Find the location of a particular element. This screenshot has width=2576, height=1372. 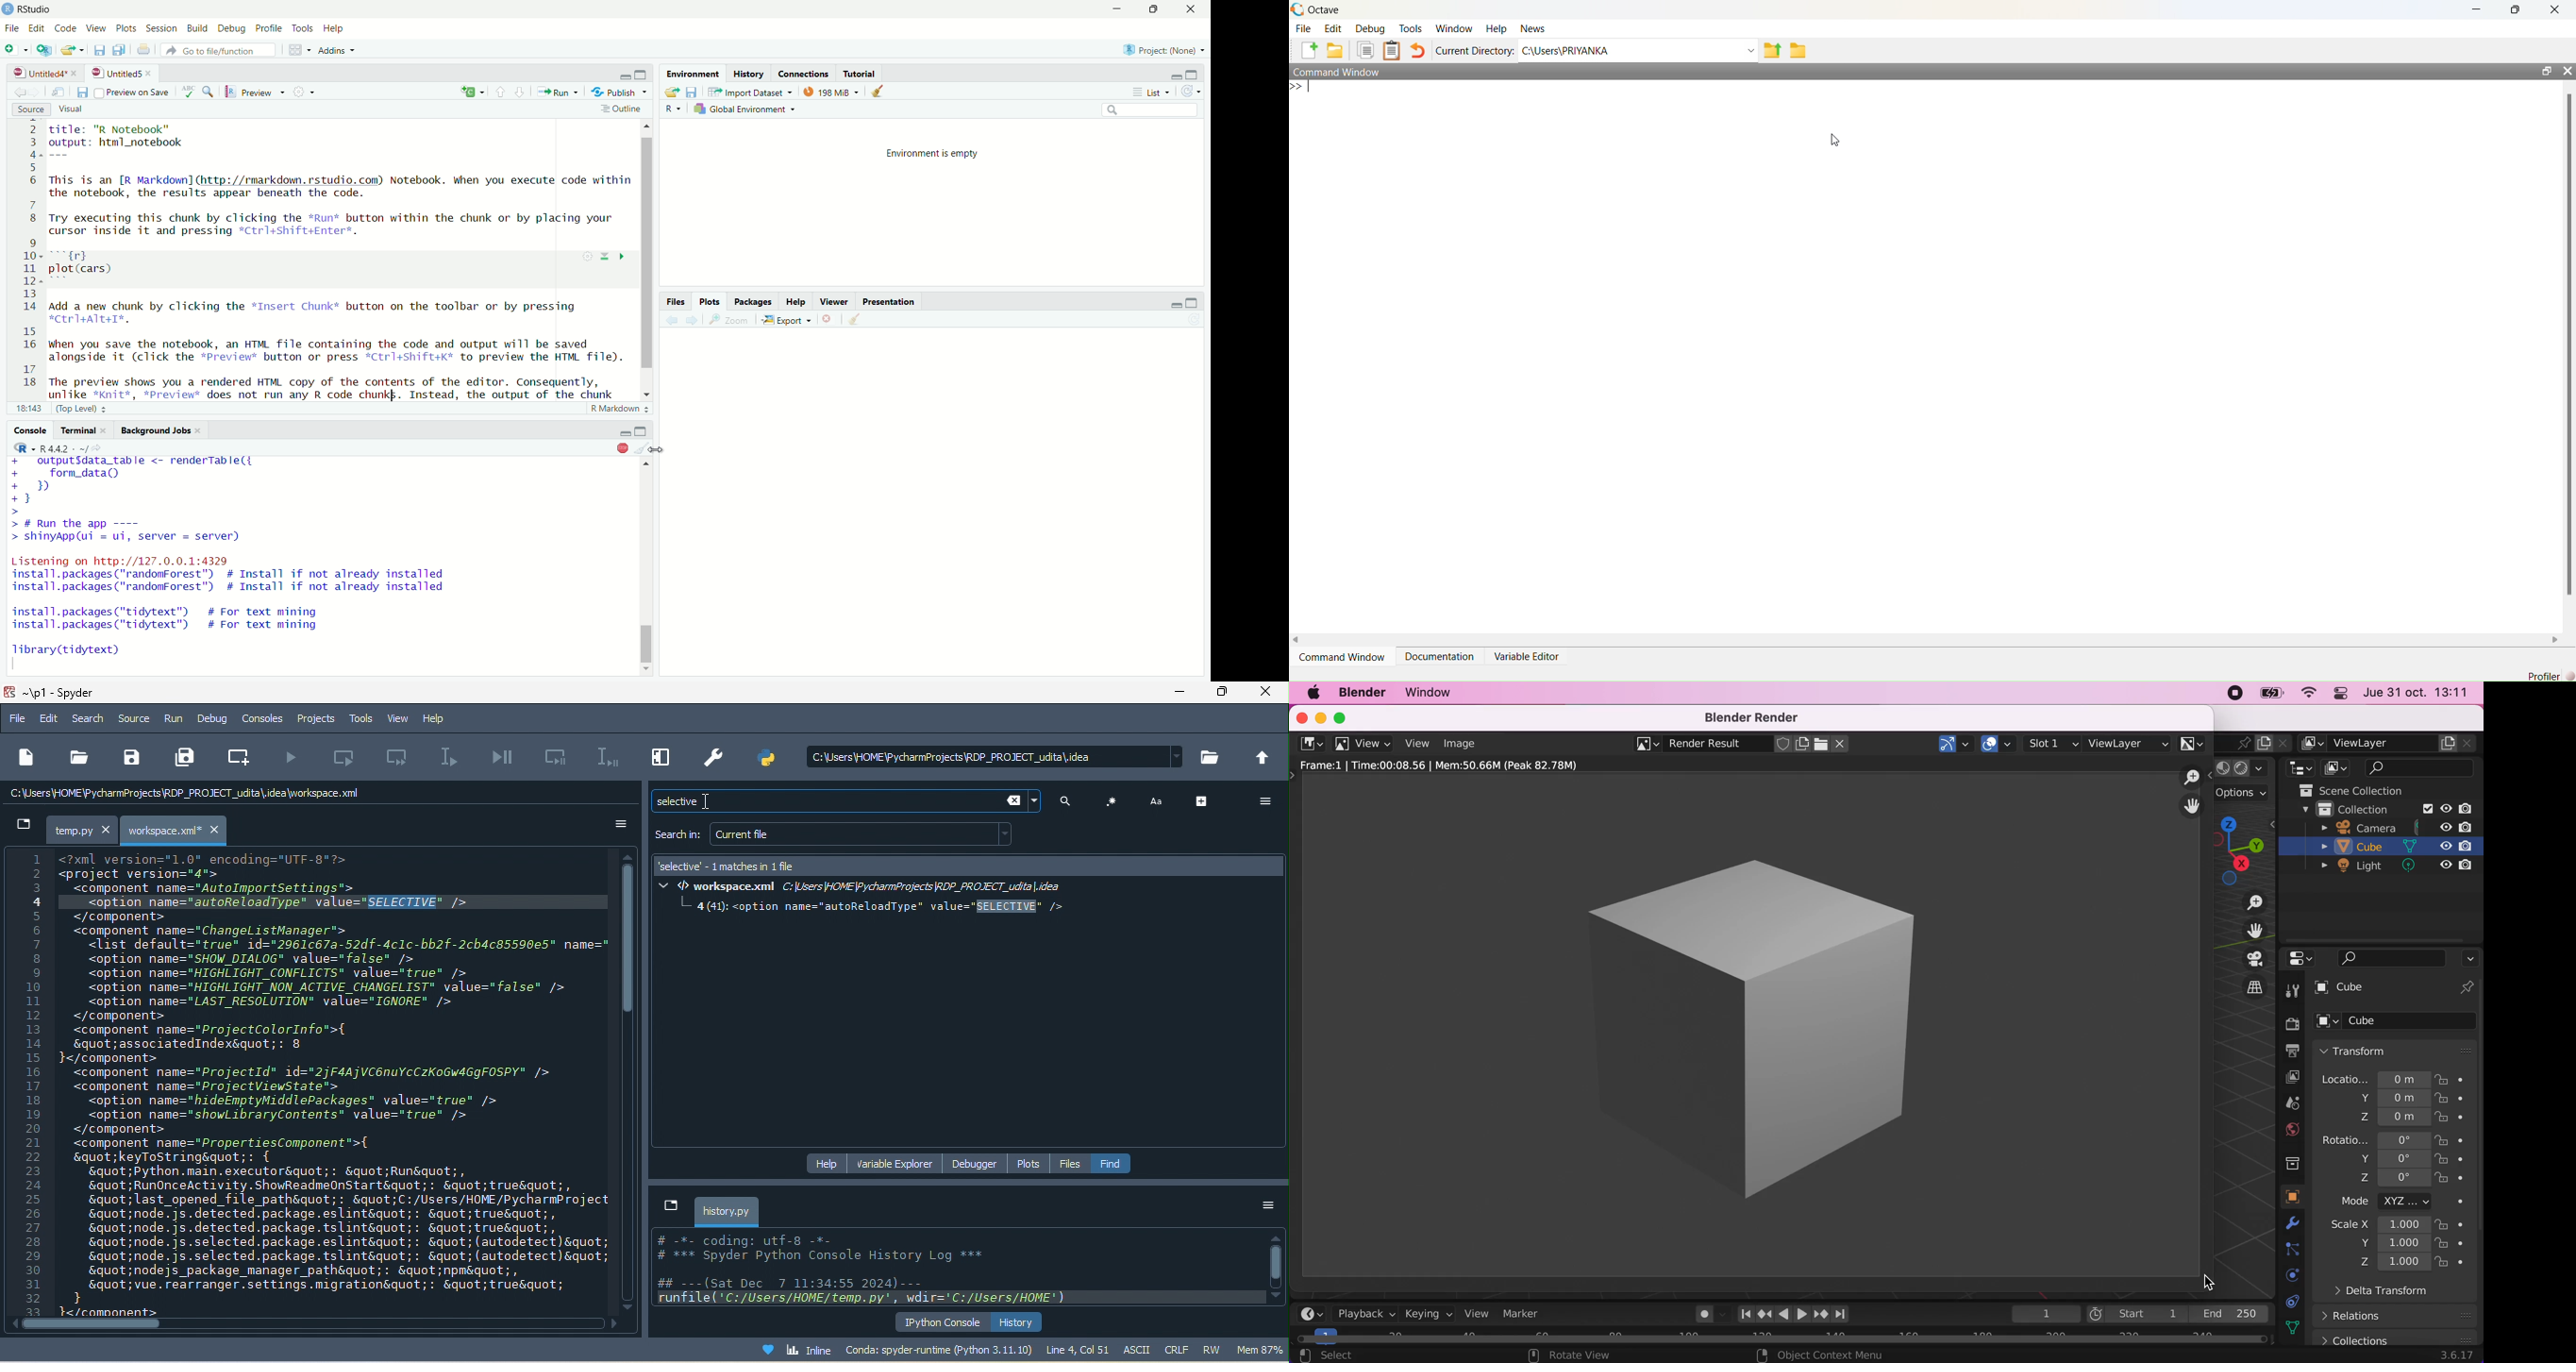

collection is located at coordinates (2379, 809).